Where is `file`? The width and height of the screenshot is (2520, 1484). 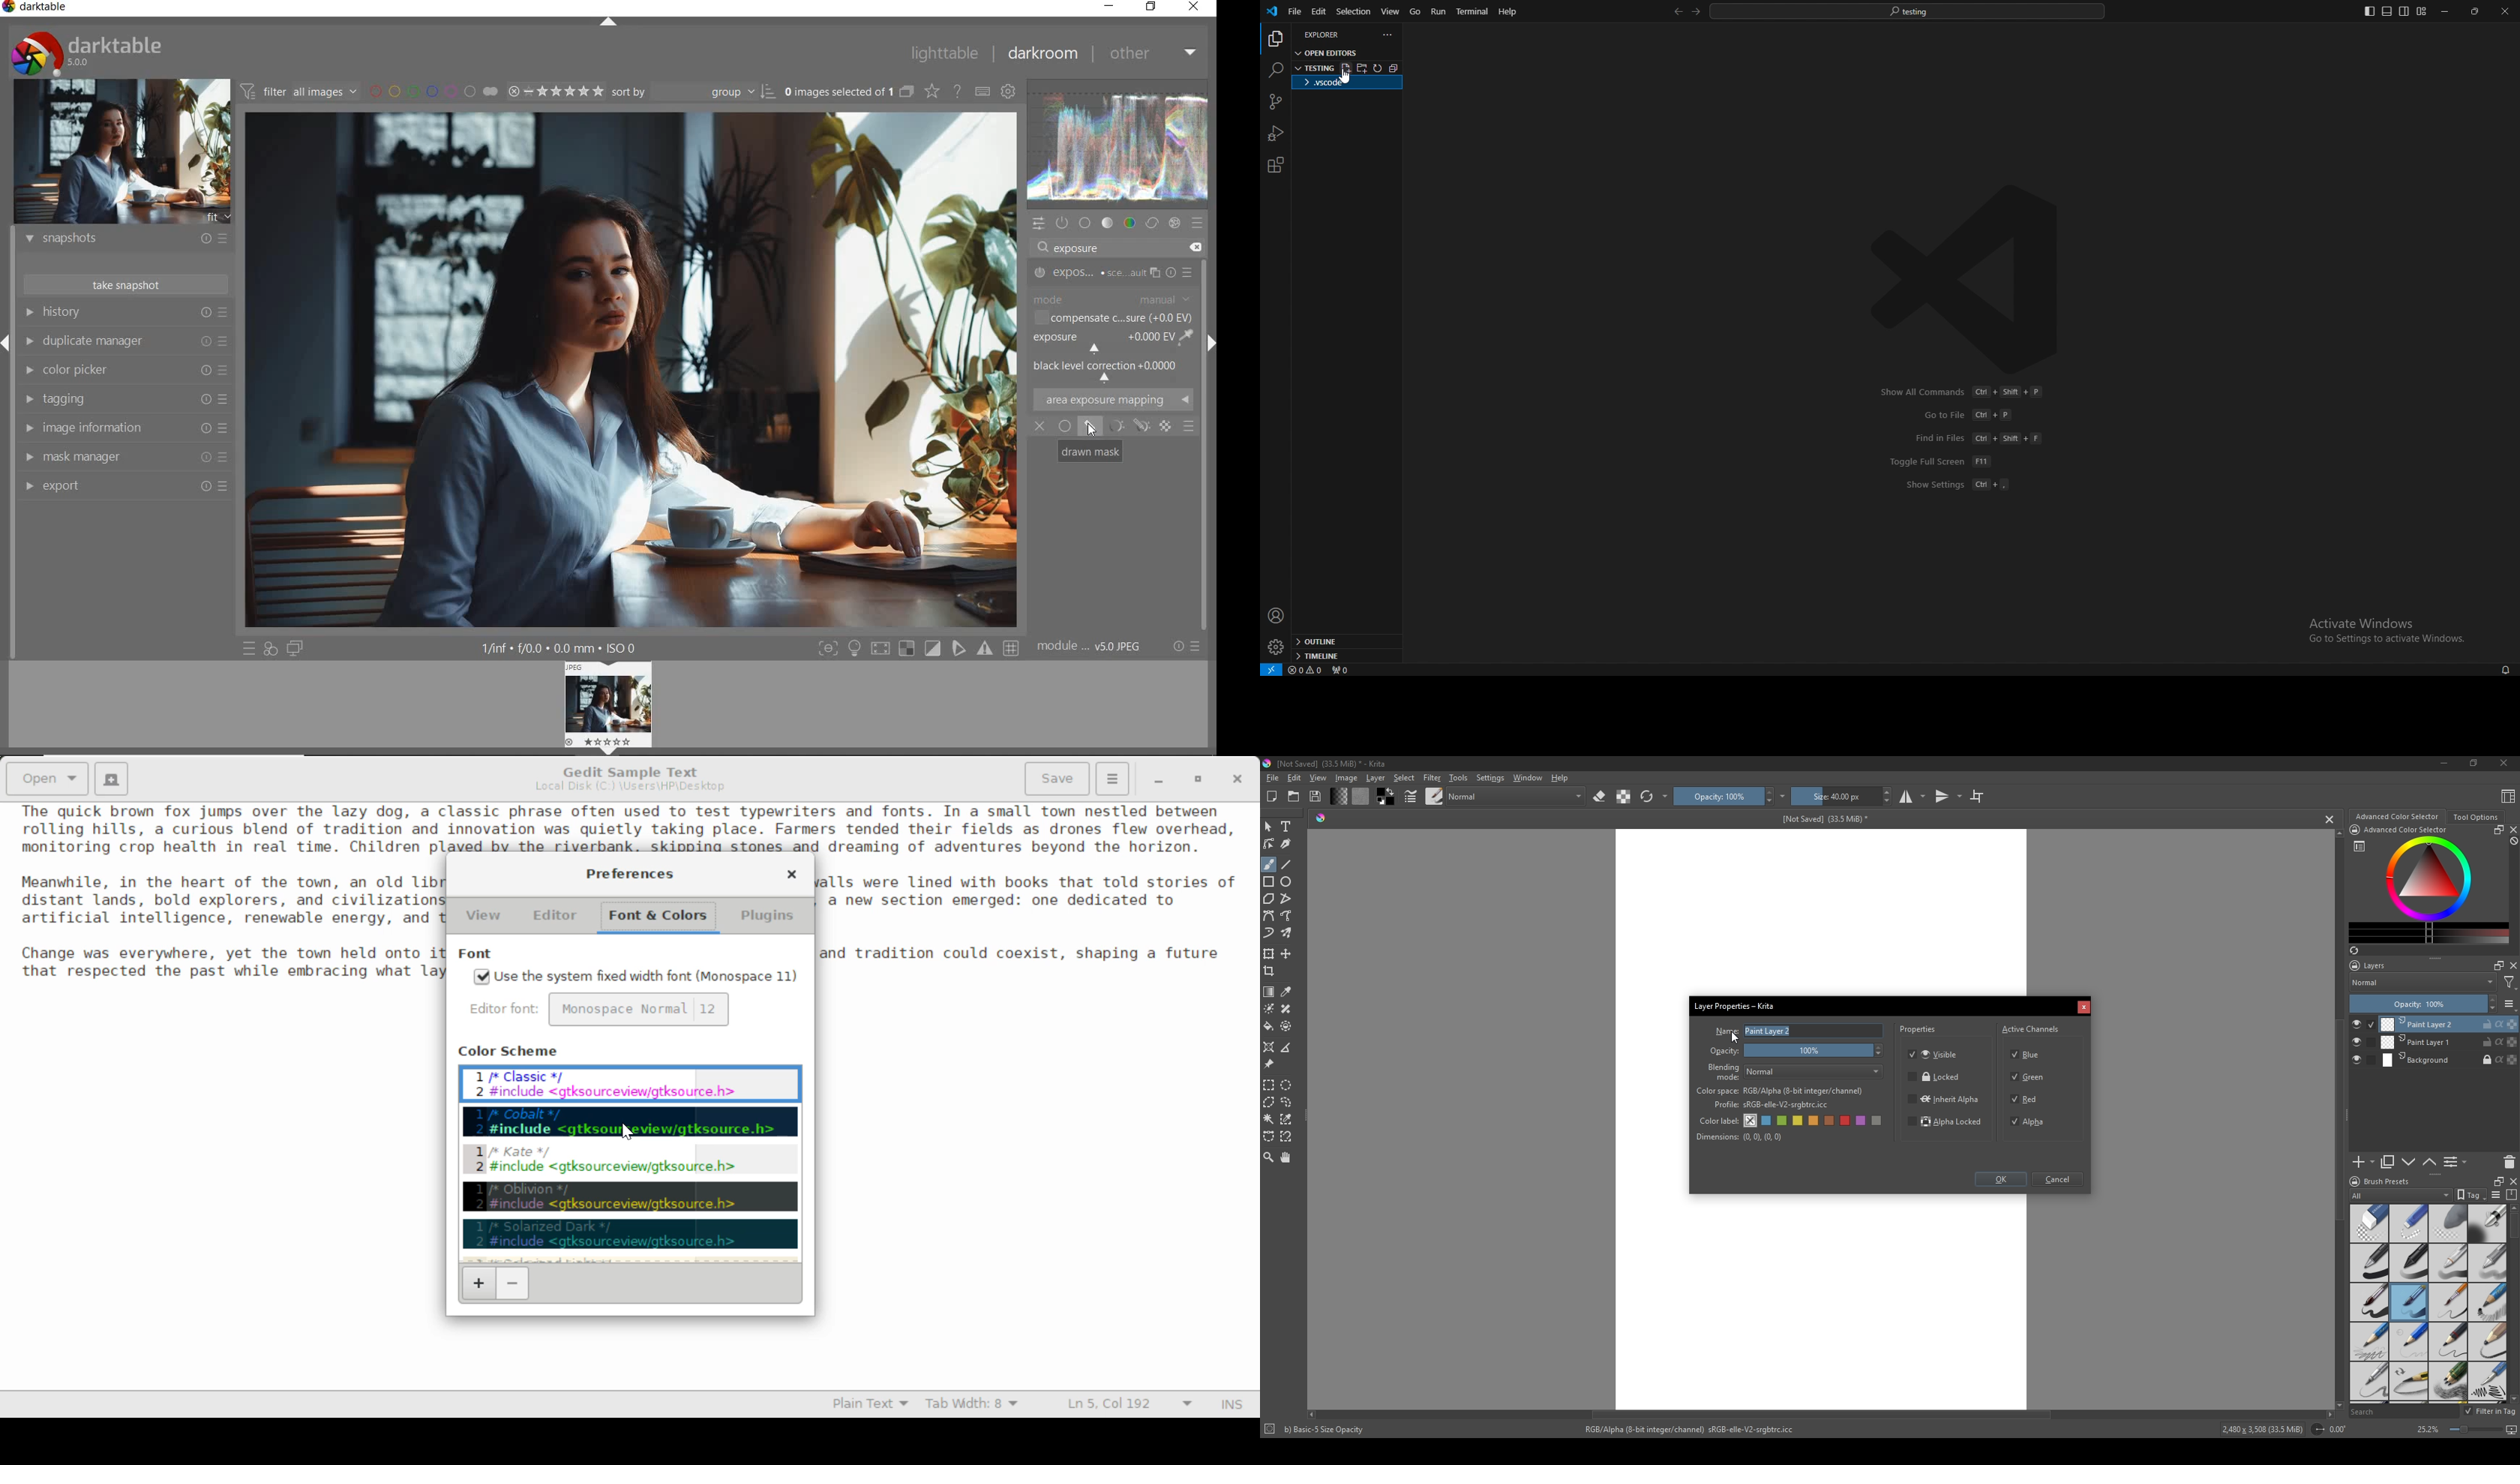
file is located at coordinates (1272, 778).